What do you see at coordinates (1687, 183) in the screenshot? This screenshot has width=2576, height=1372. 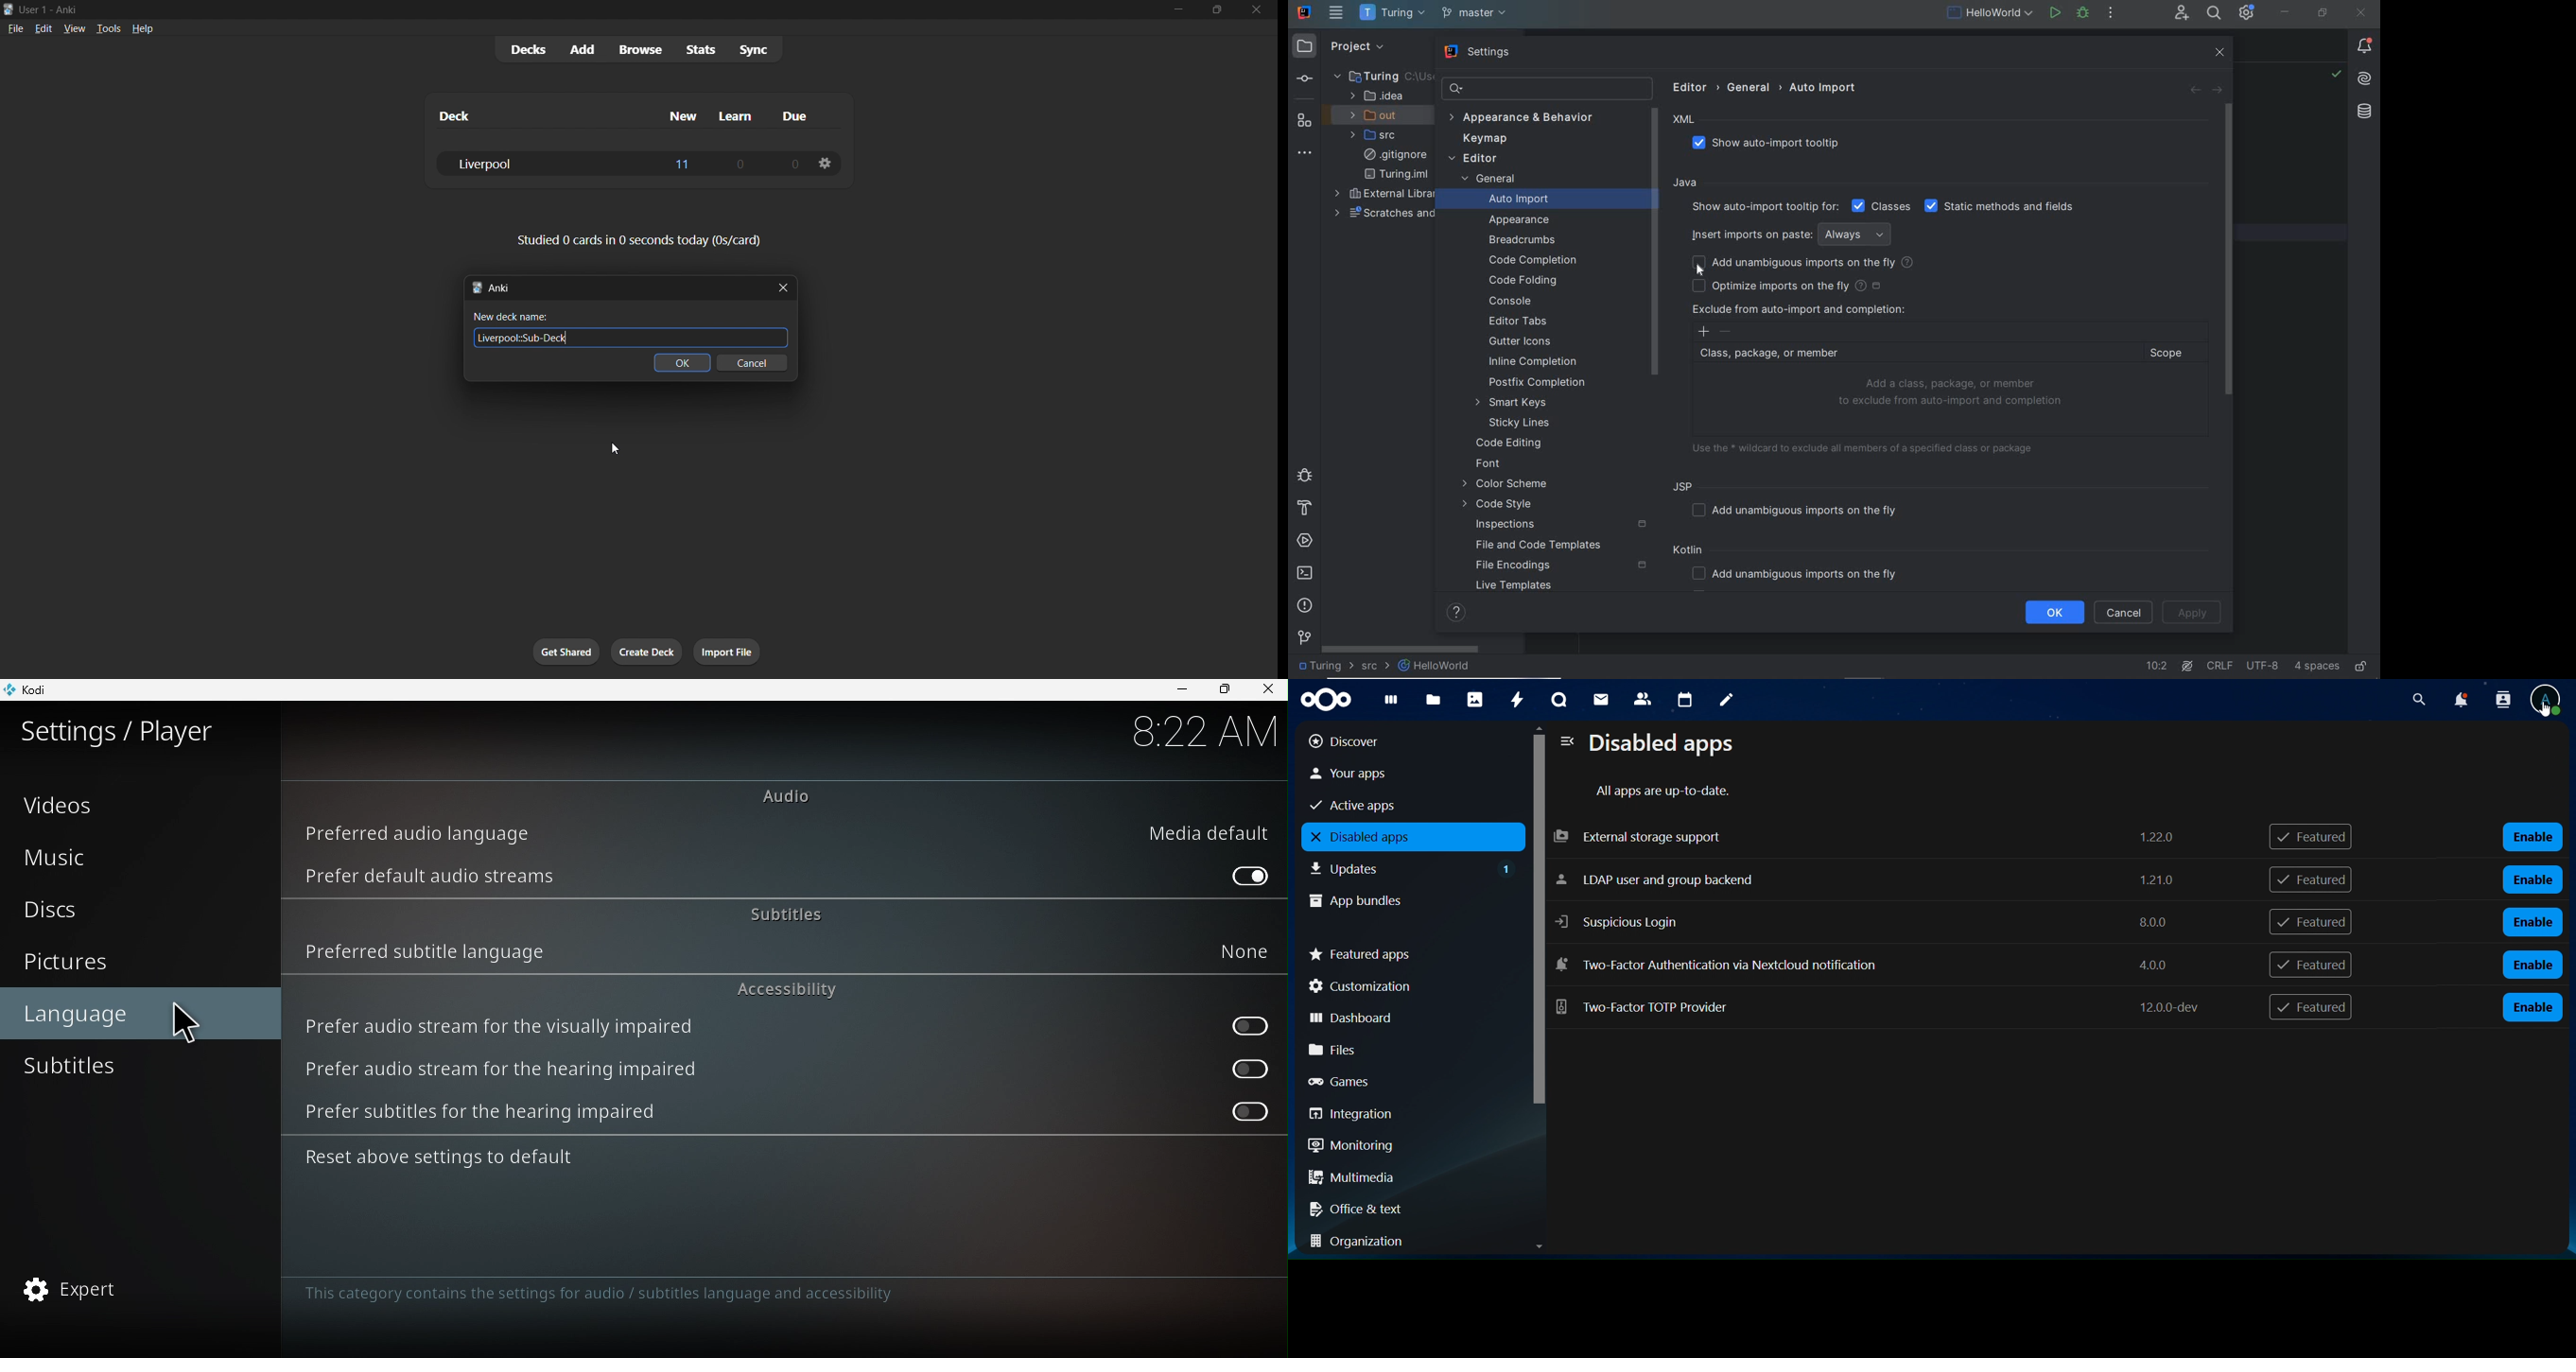 I see `JAVA` at bounding box center [1687, 183].